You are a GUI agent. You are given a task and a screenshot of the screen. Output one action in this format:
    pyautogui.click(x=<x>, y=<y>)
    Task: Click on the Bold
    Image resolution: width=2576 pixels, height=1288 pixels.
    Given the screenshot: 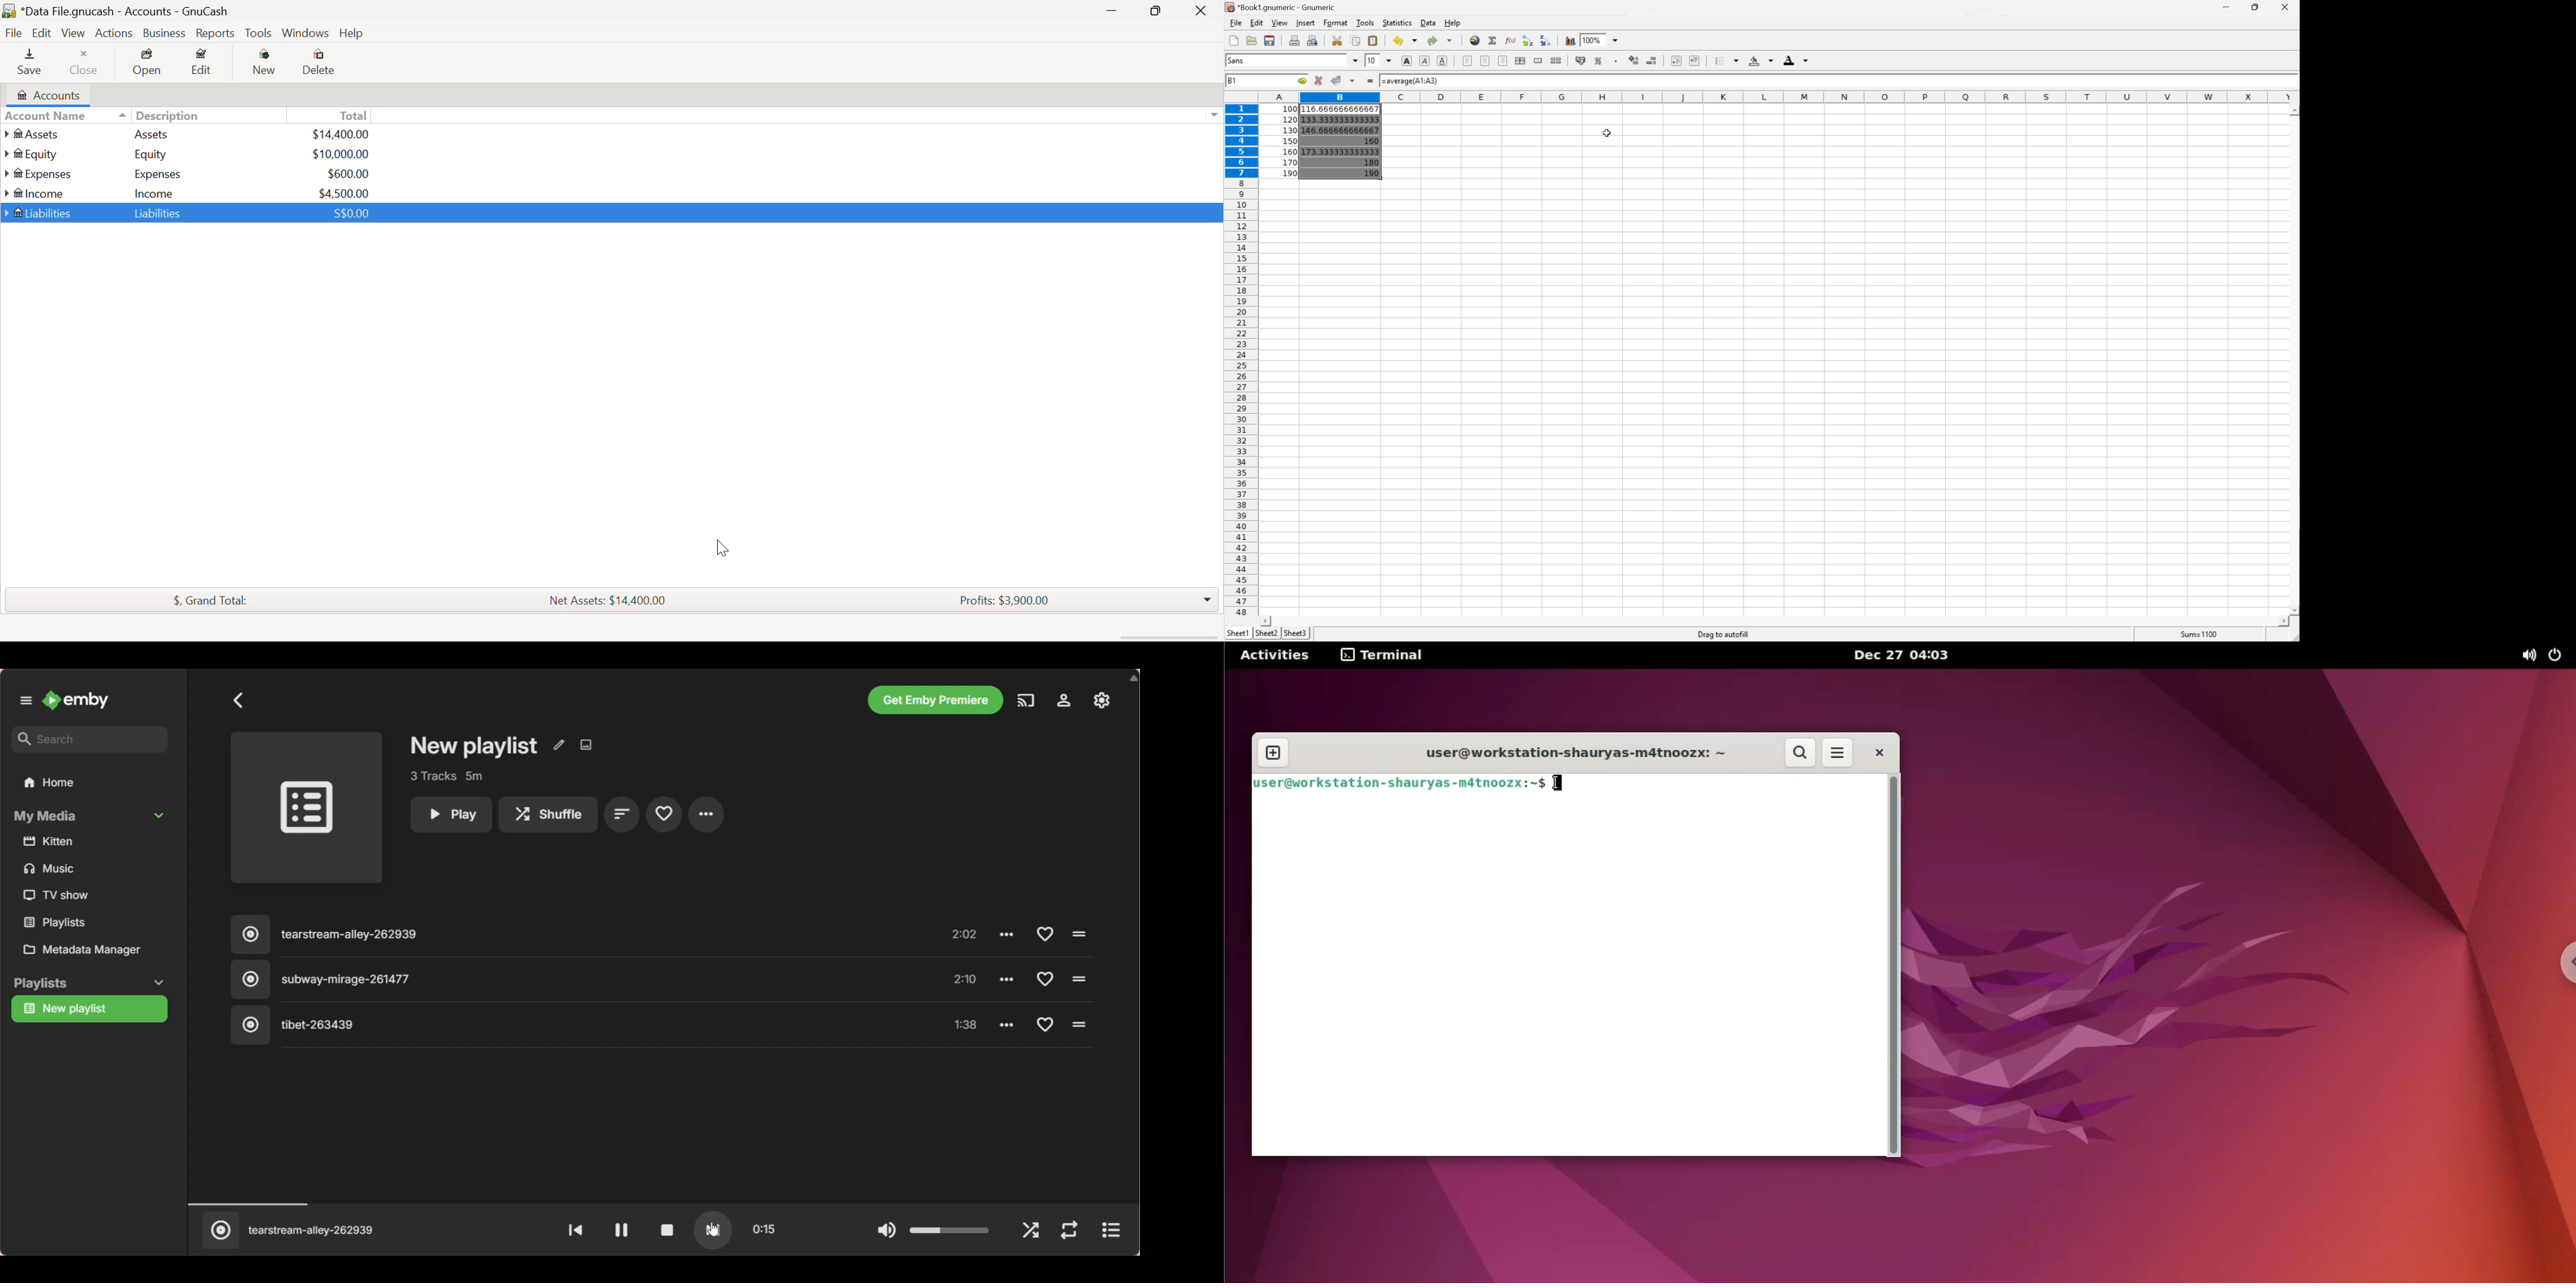 What is the action you would take?
    pyautogui.click(x=1408, y=62)
    